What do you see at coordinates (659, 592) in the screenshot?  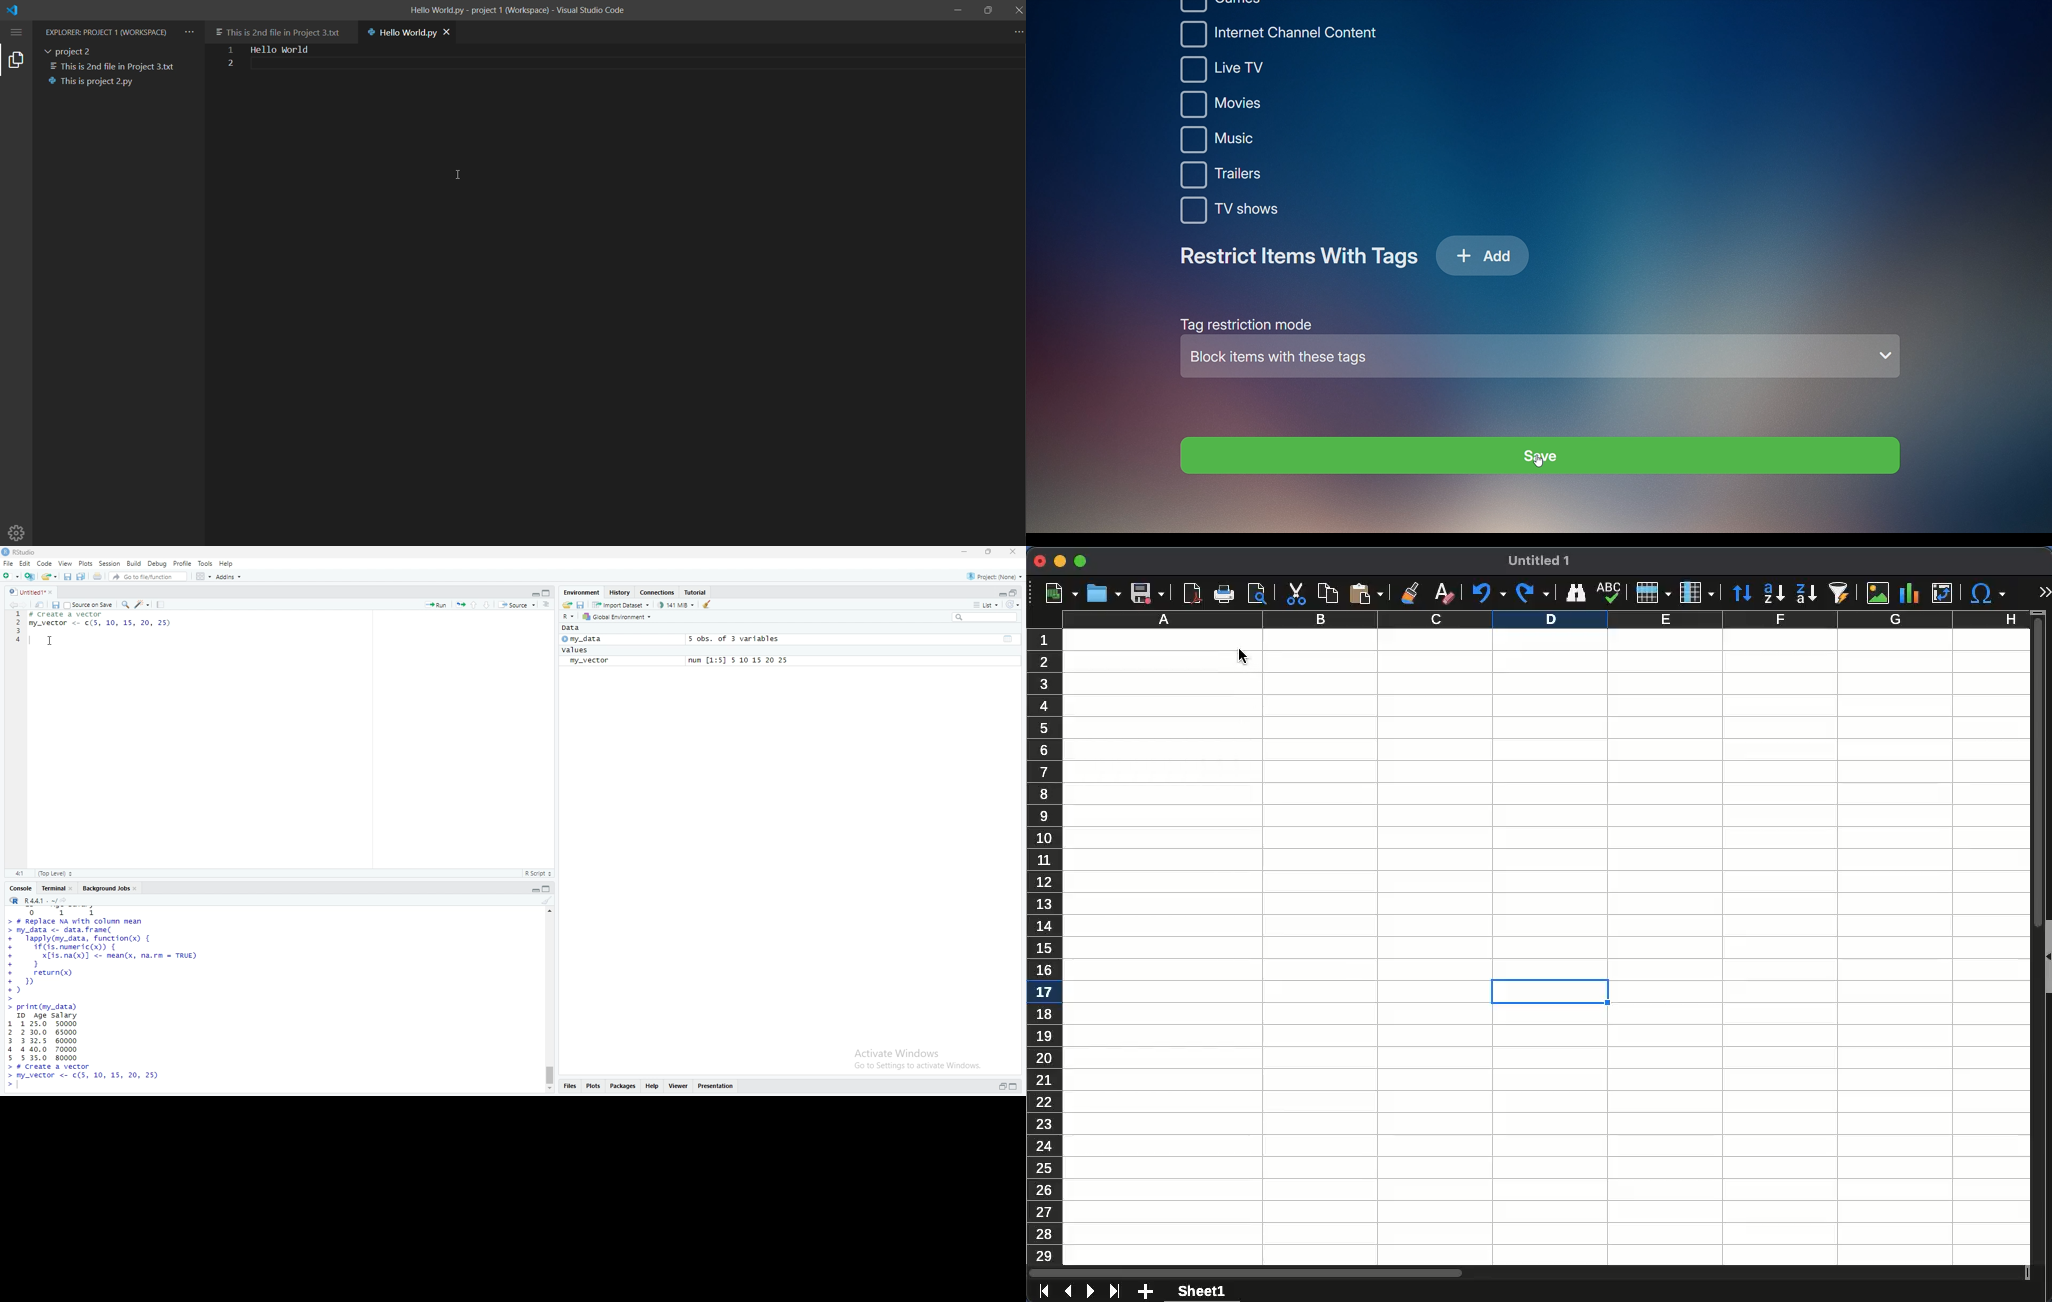 I see `Connections` at bounding box center [659, 592].